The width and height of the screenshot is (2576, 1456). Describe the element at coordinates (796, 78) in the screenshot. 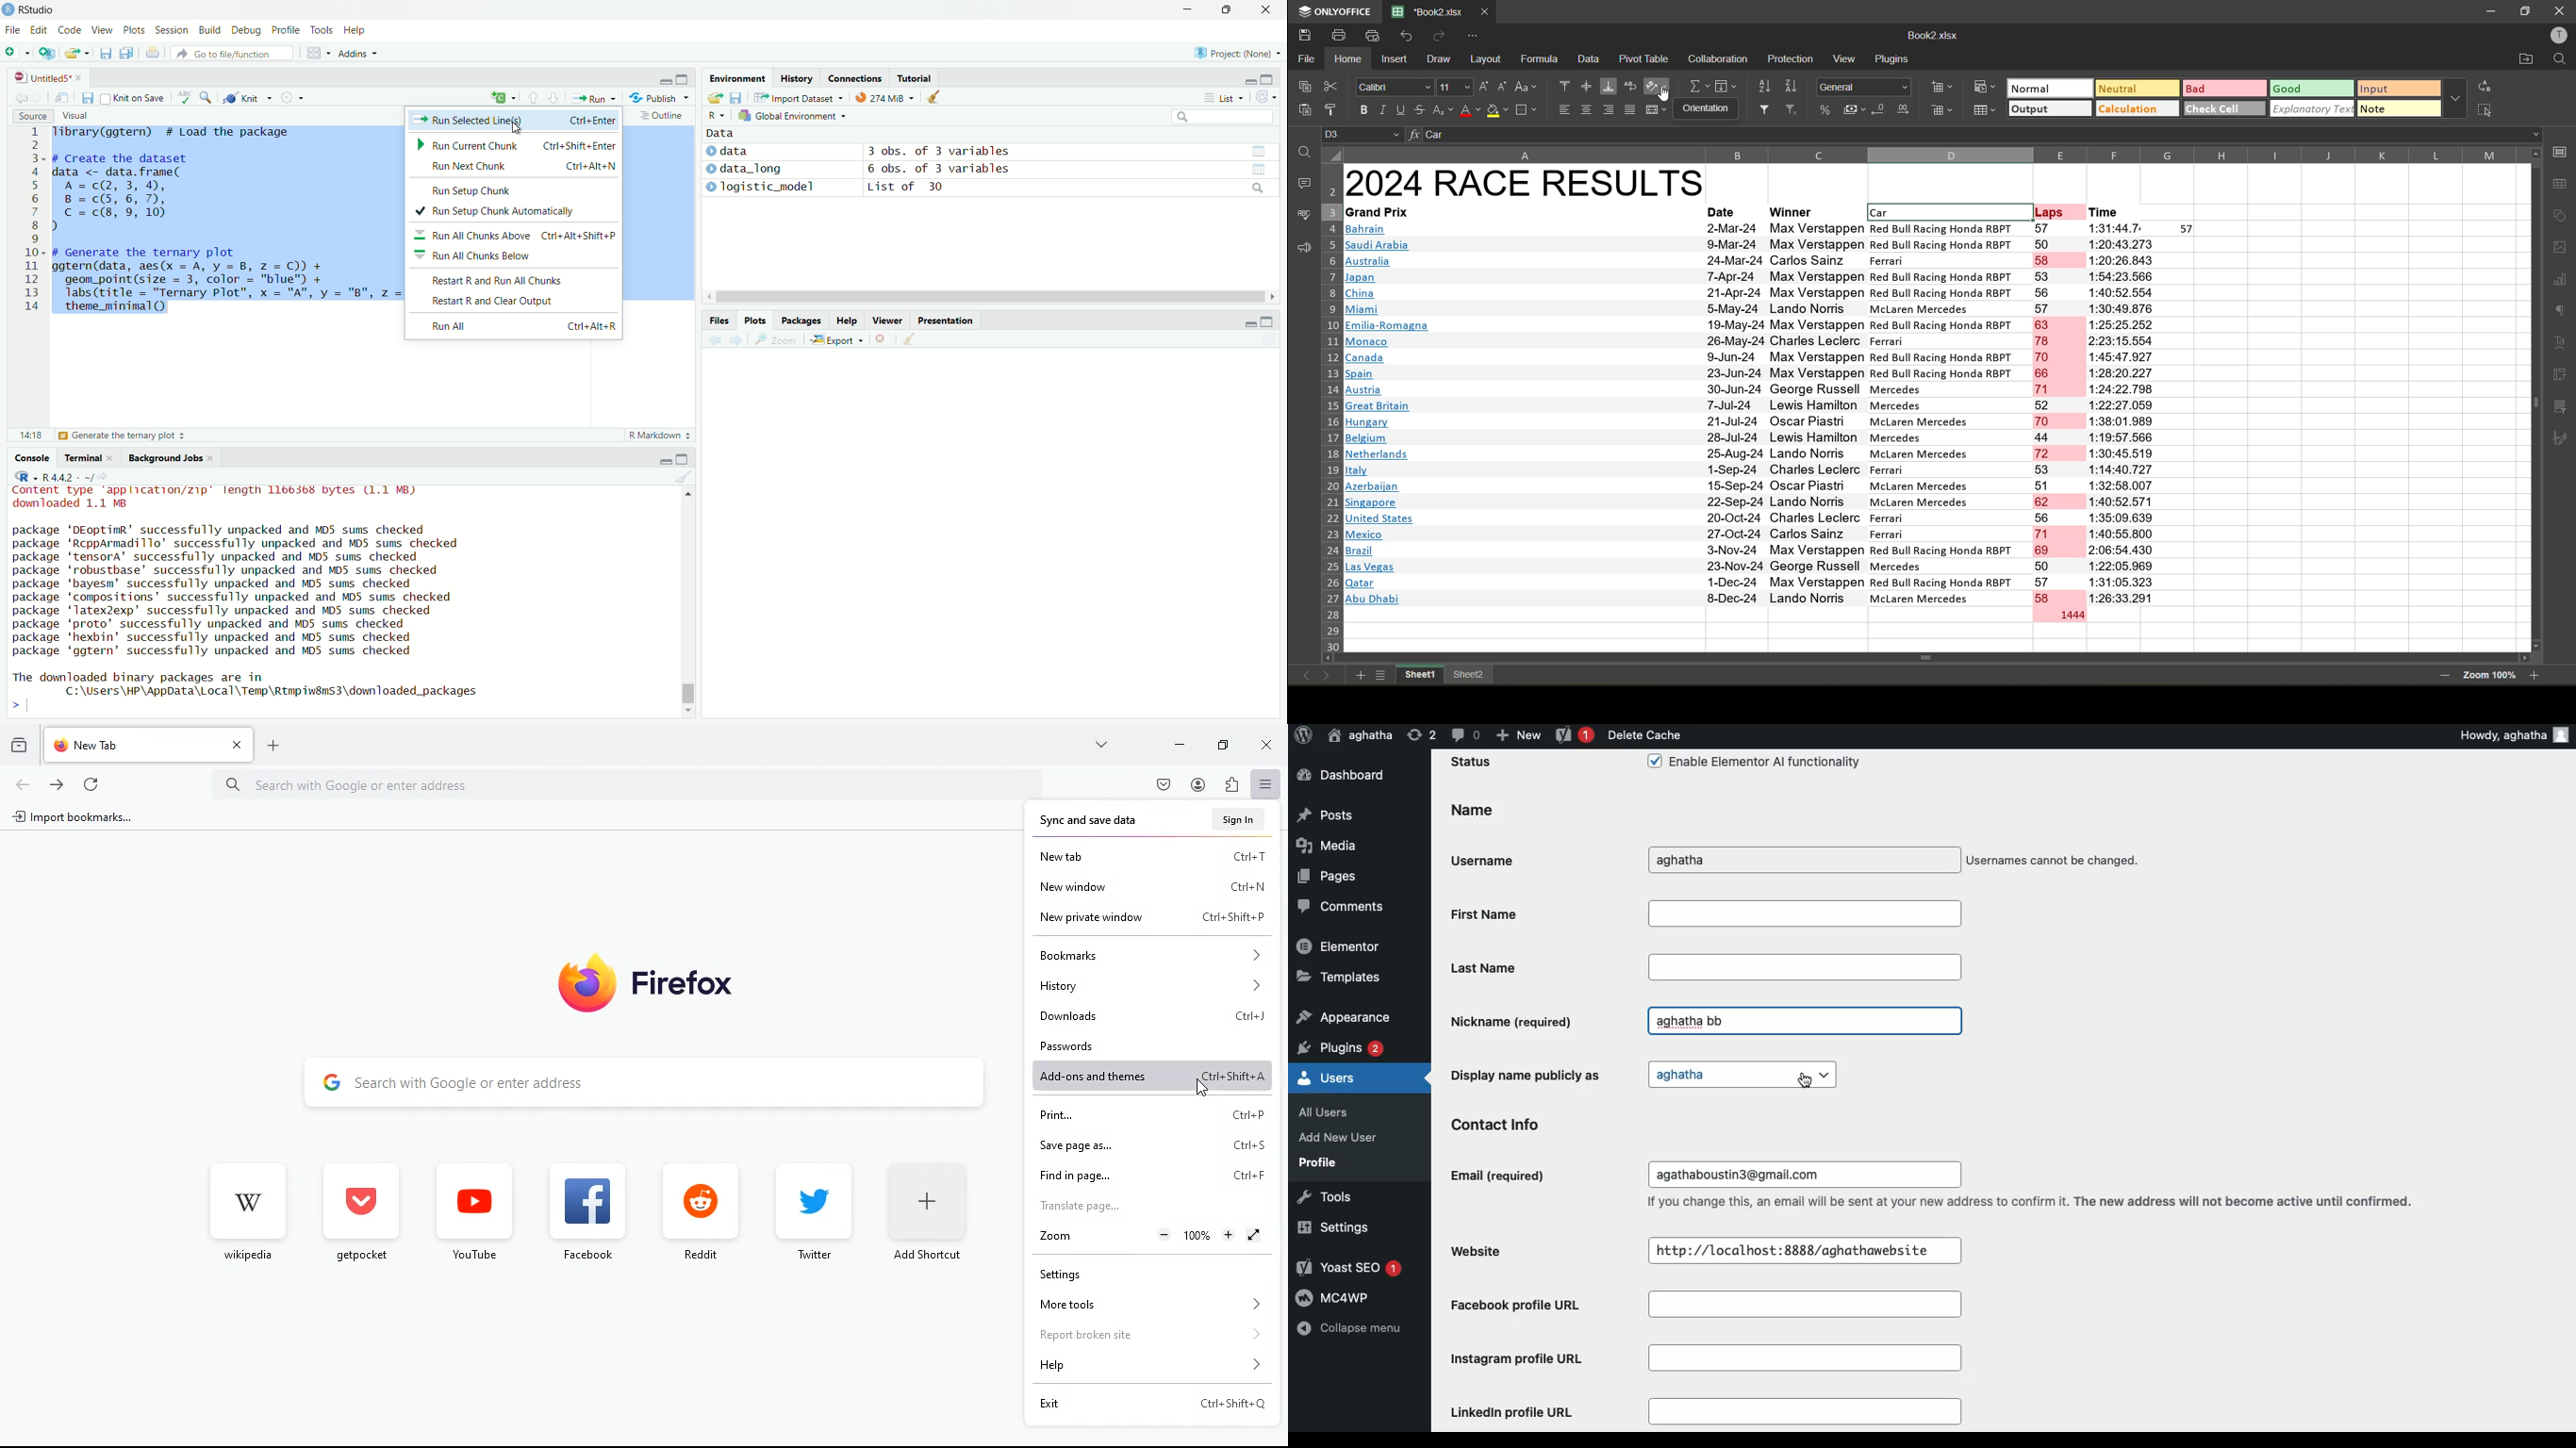

I see `History` at that location.